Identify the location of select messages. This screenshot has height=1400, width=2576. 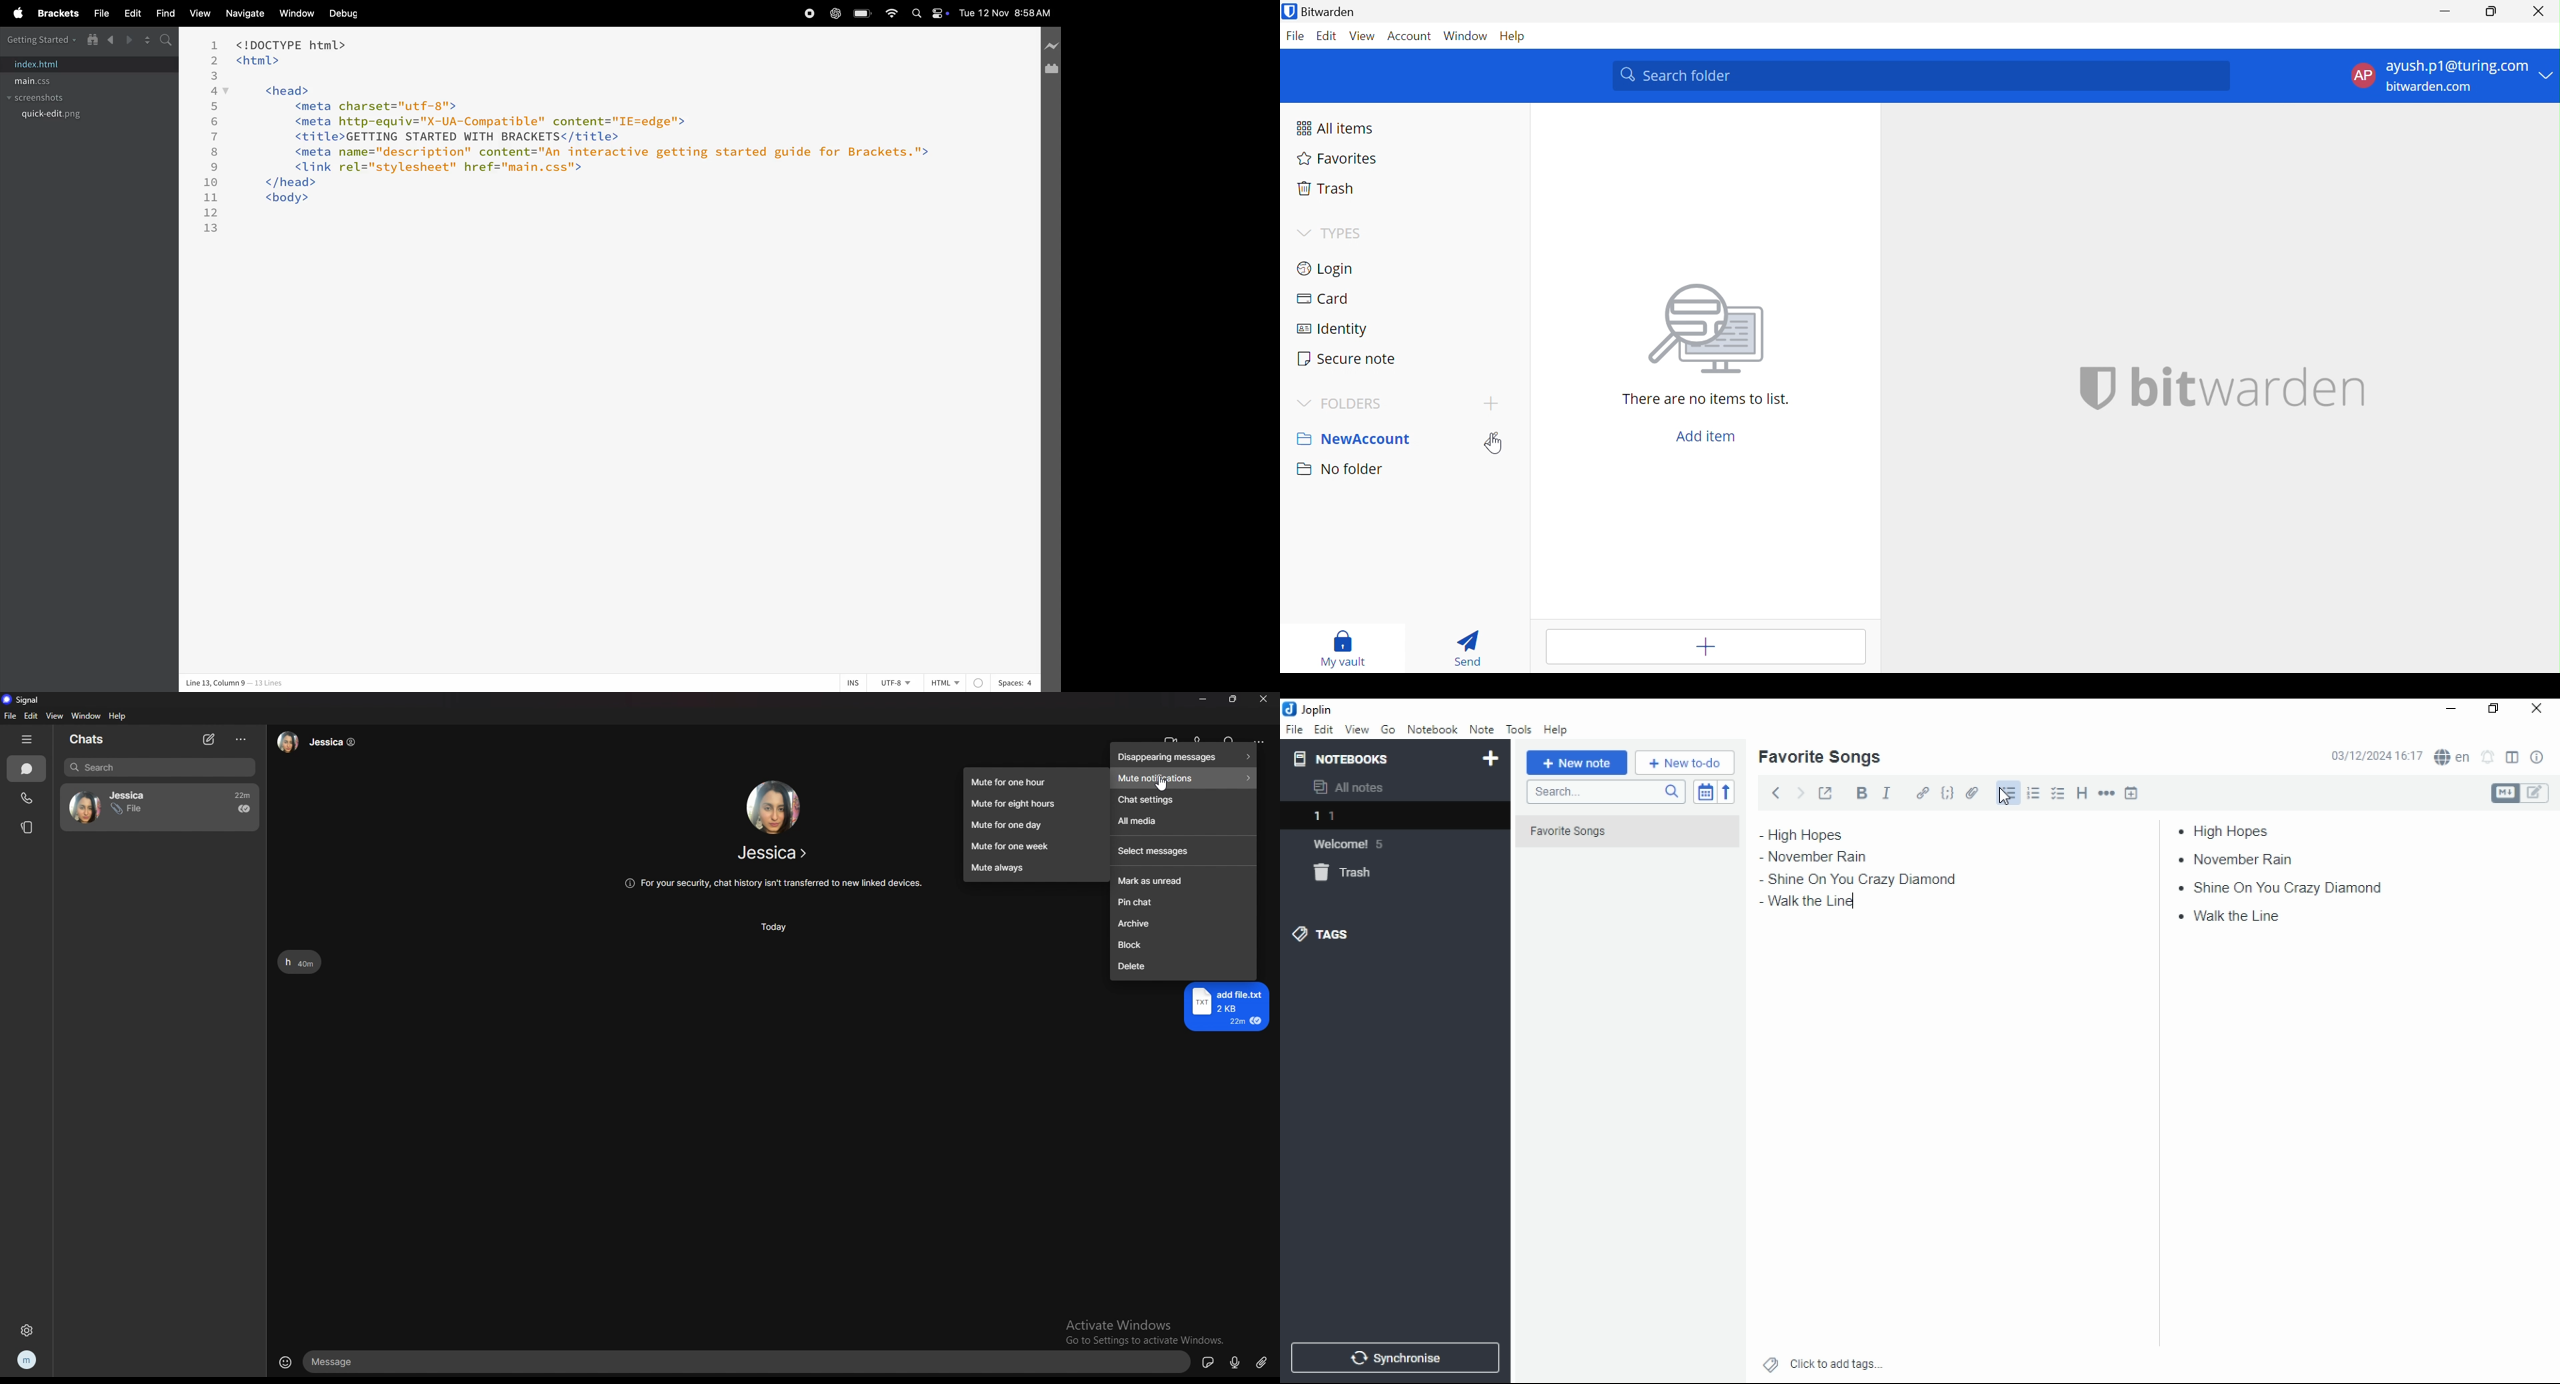
(1185, 852).